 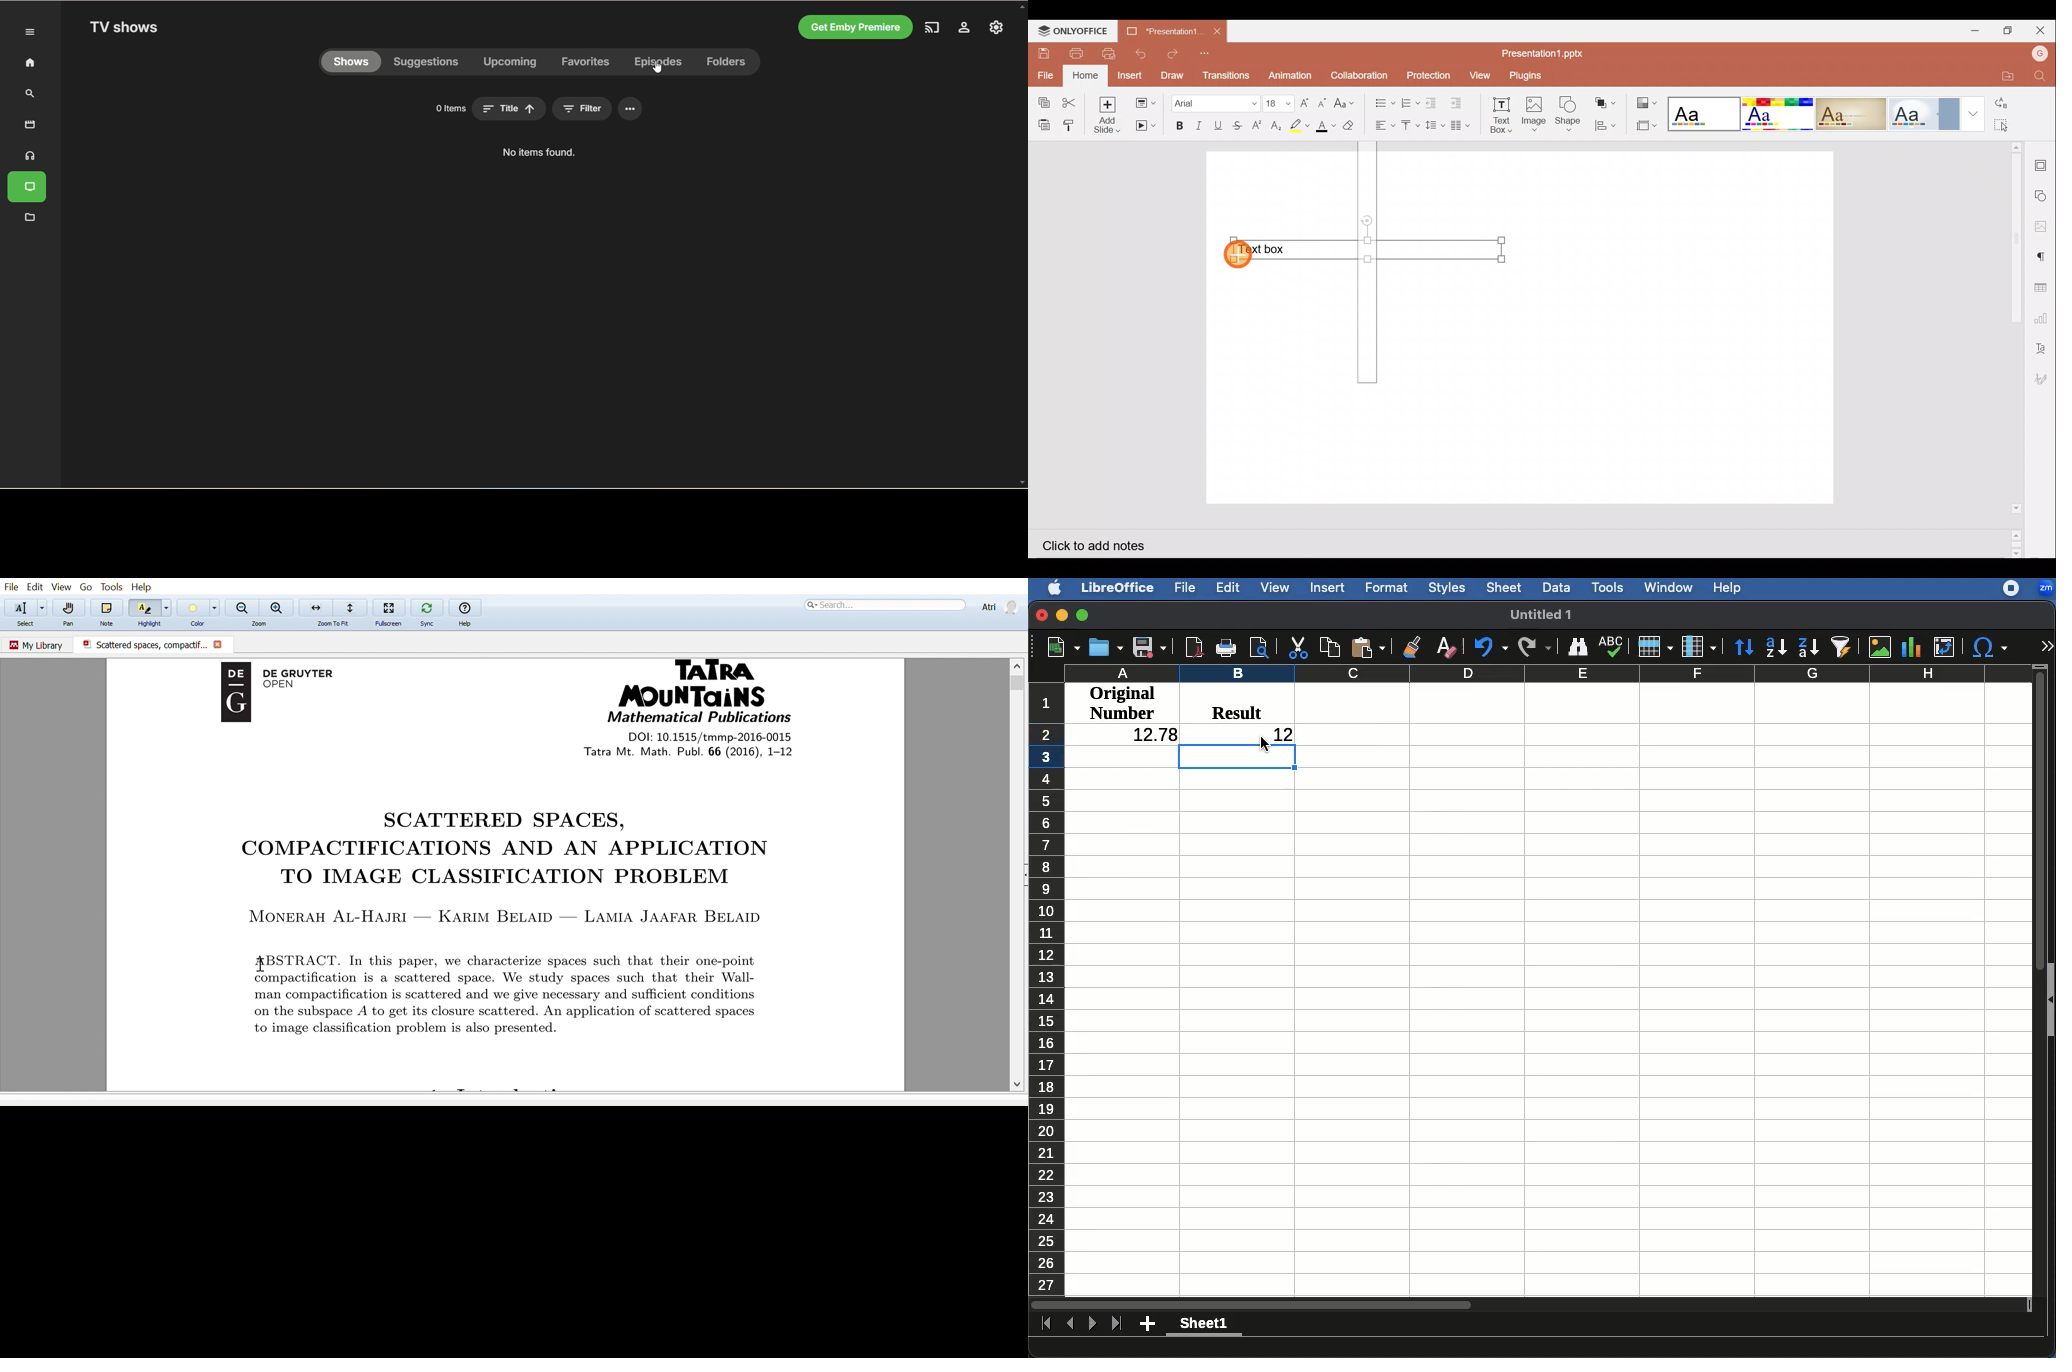 I want to click on Insert columns, so click(x=1464, y=124).